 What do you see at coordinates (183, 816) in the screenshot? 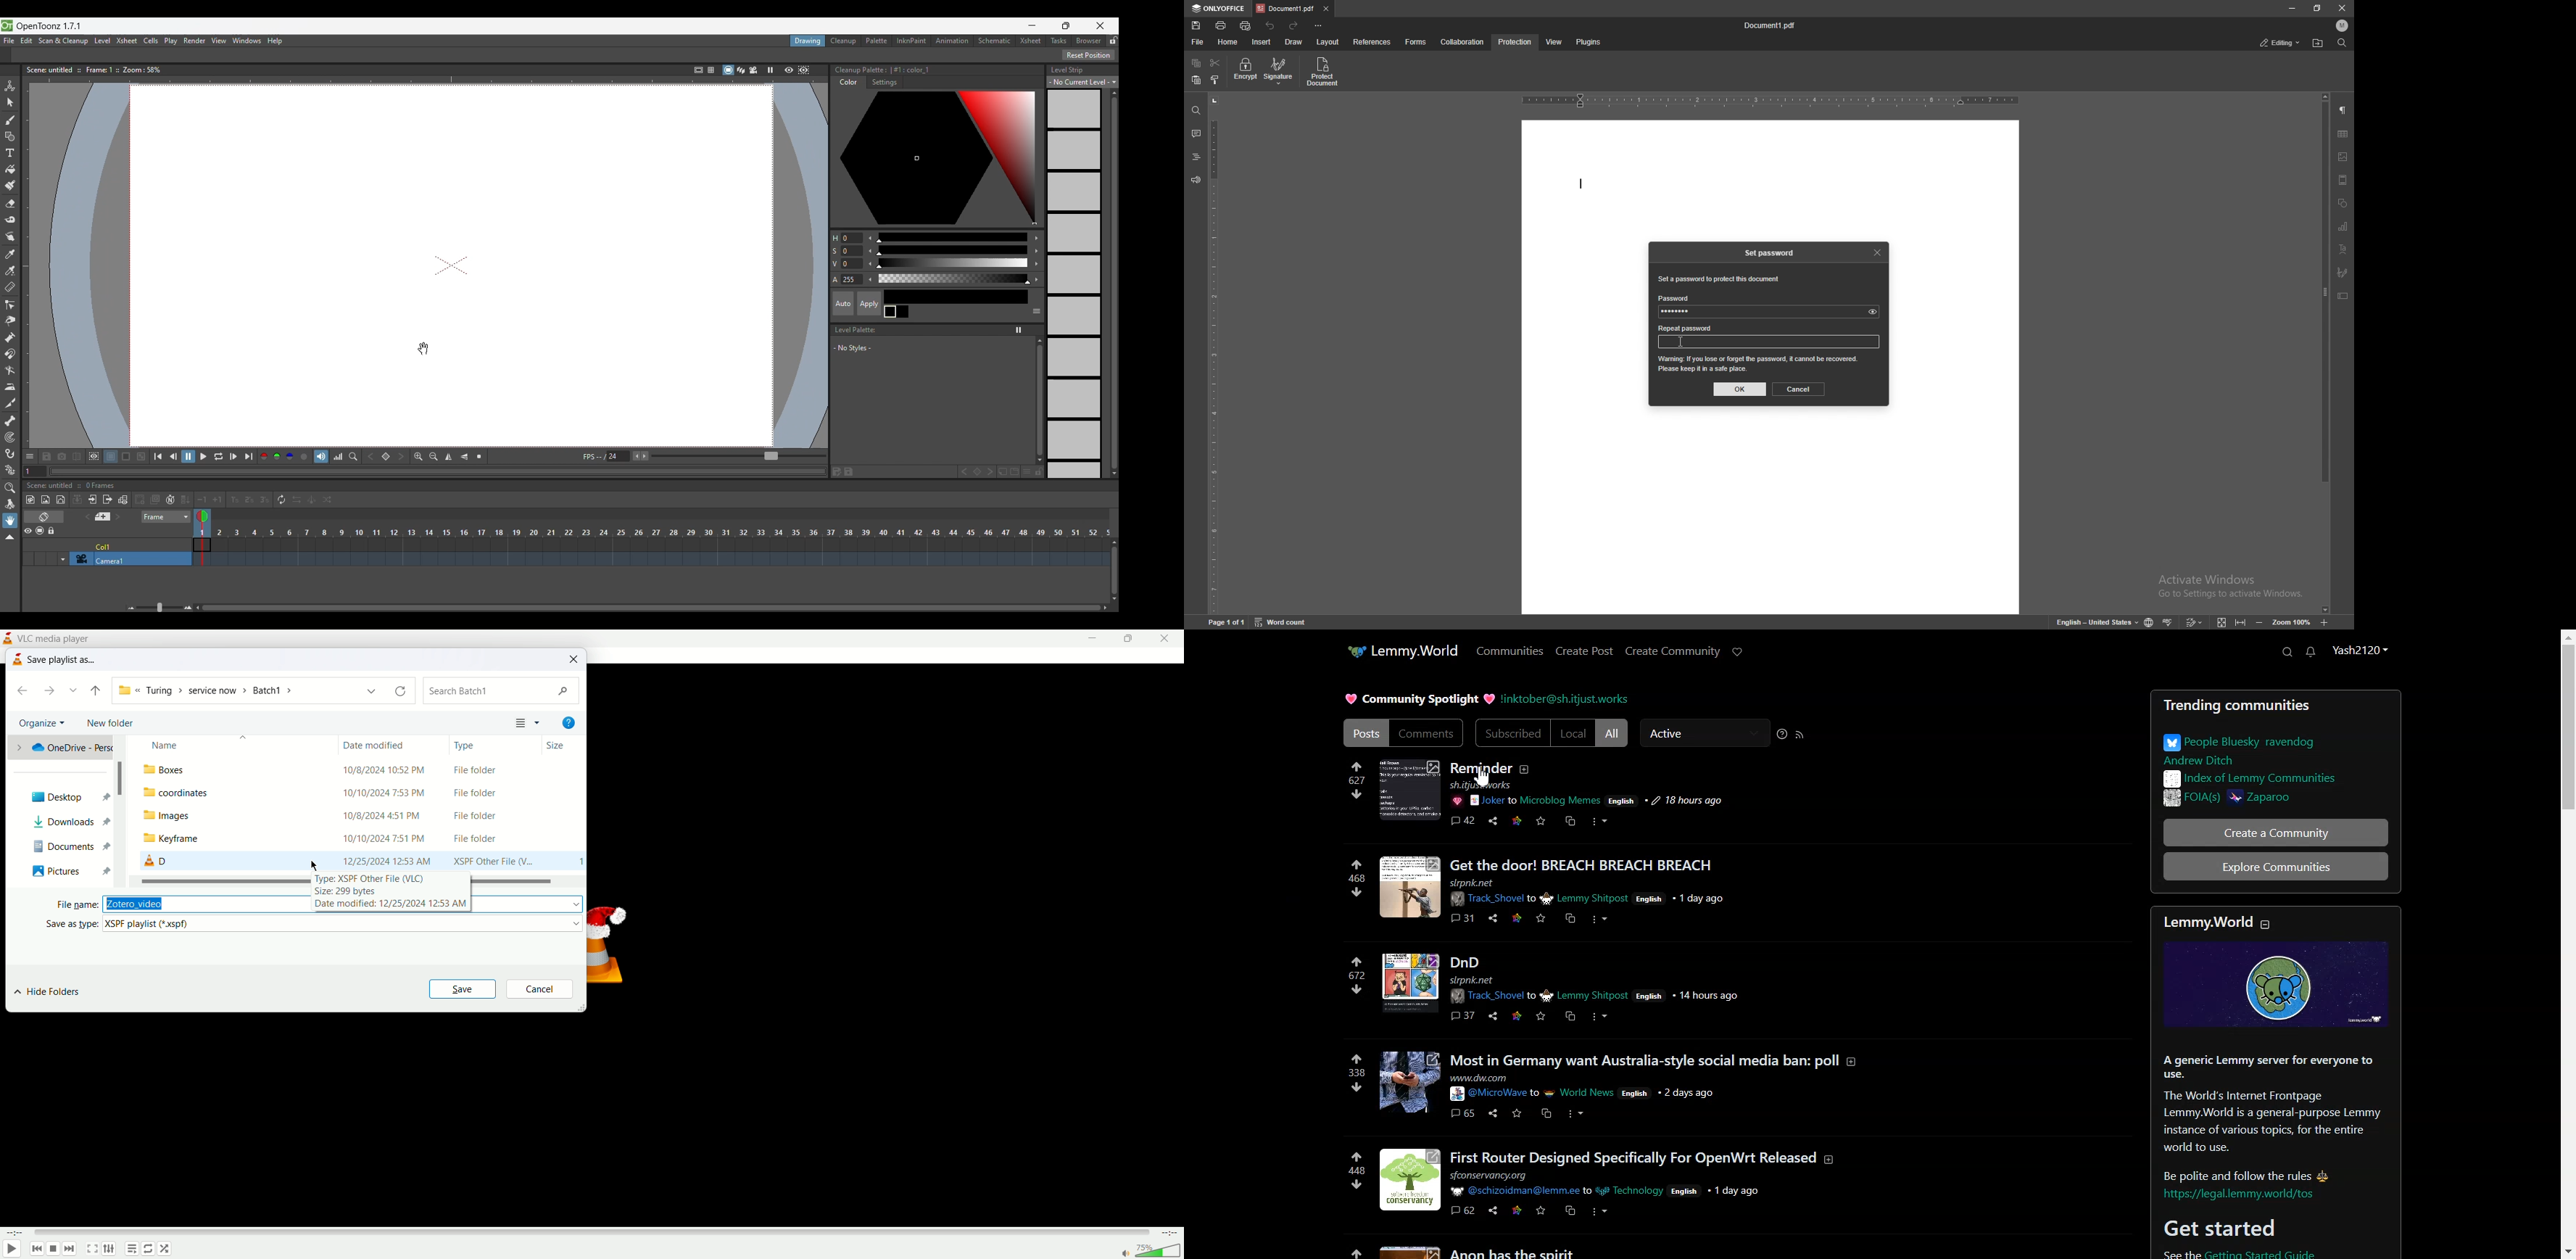
I see `images` at bounding box center [183, 816].